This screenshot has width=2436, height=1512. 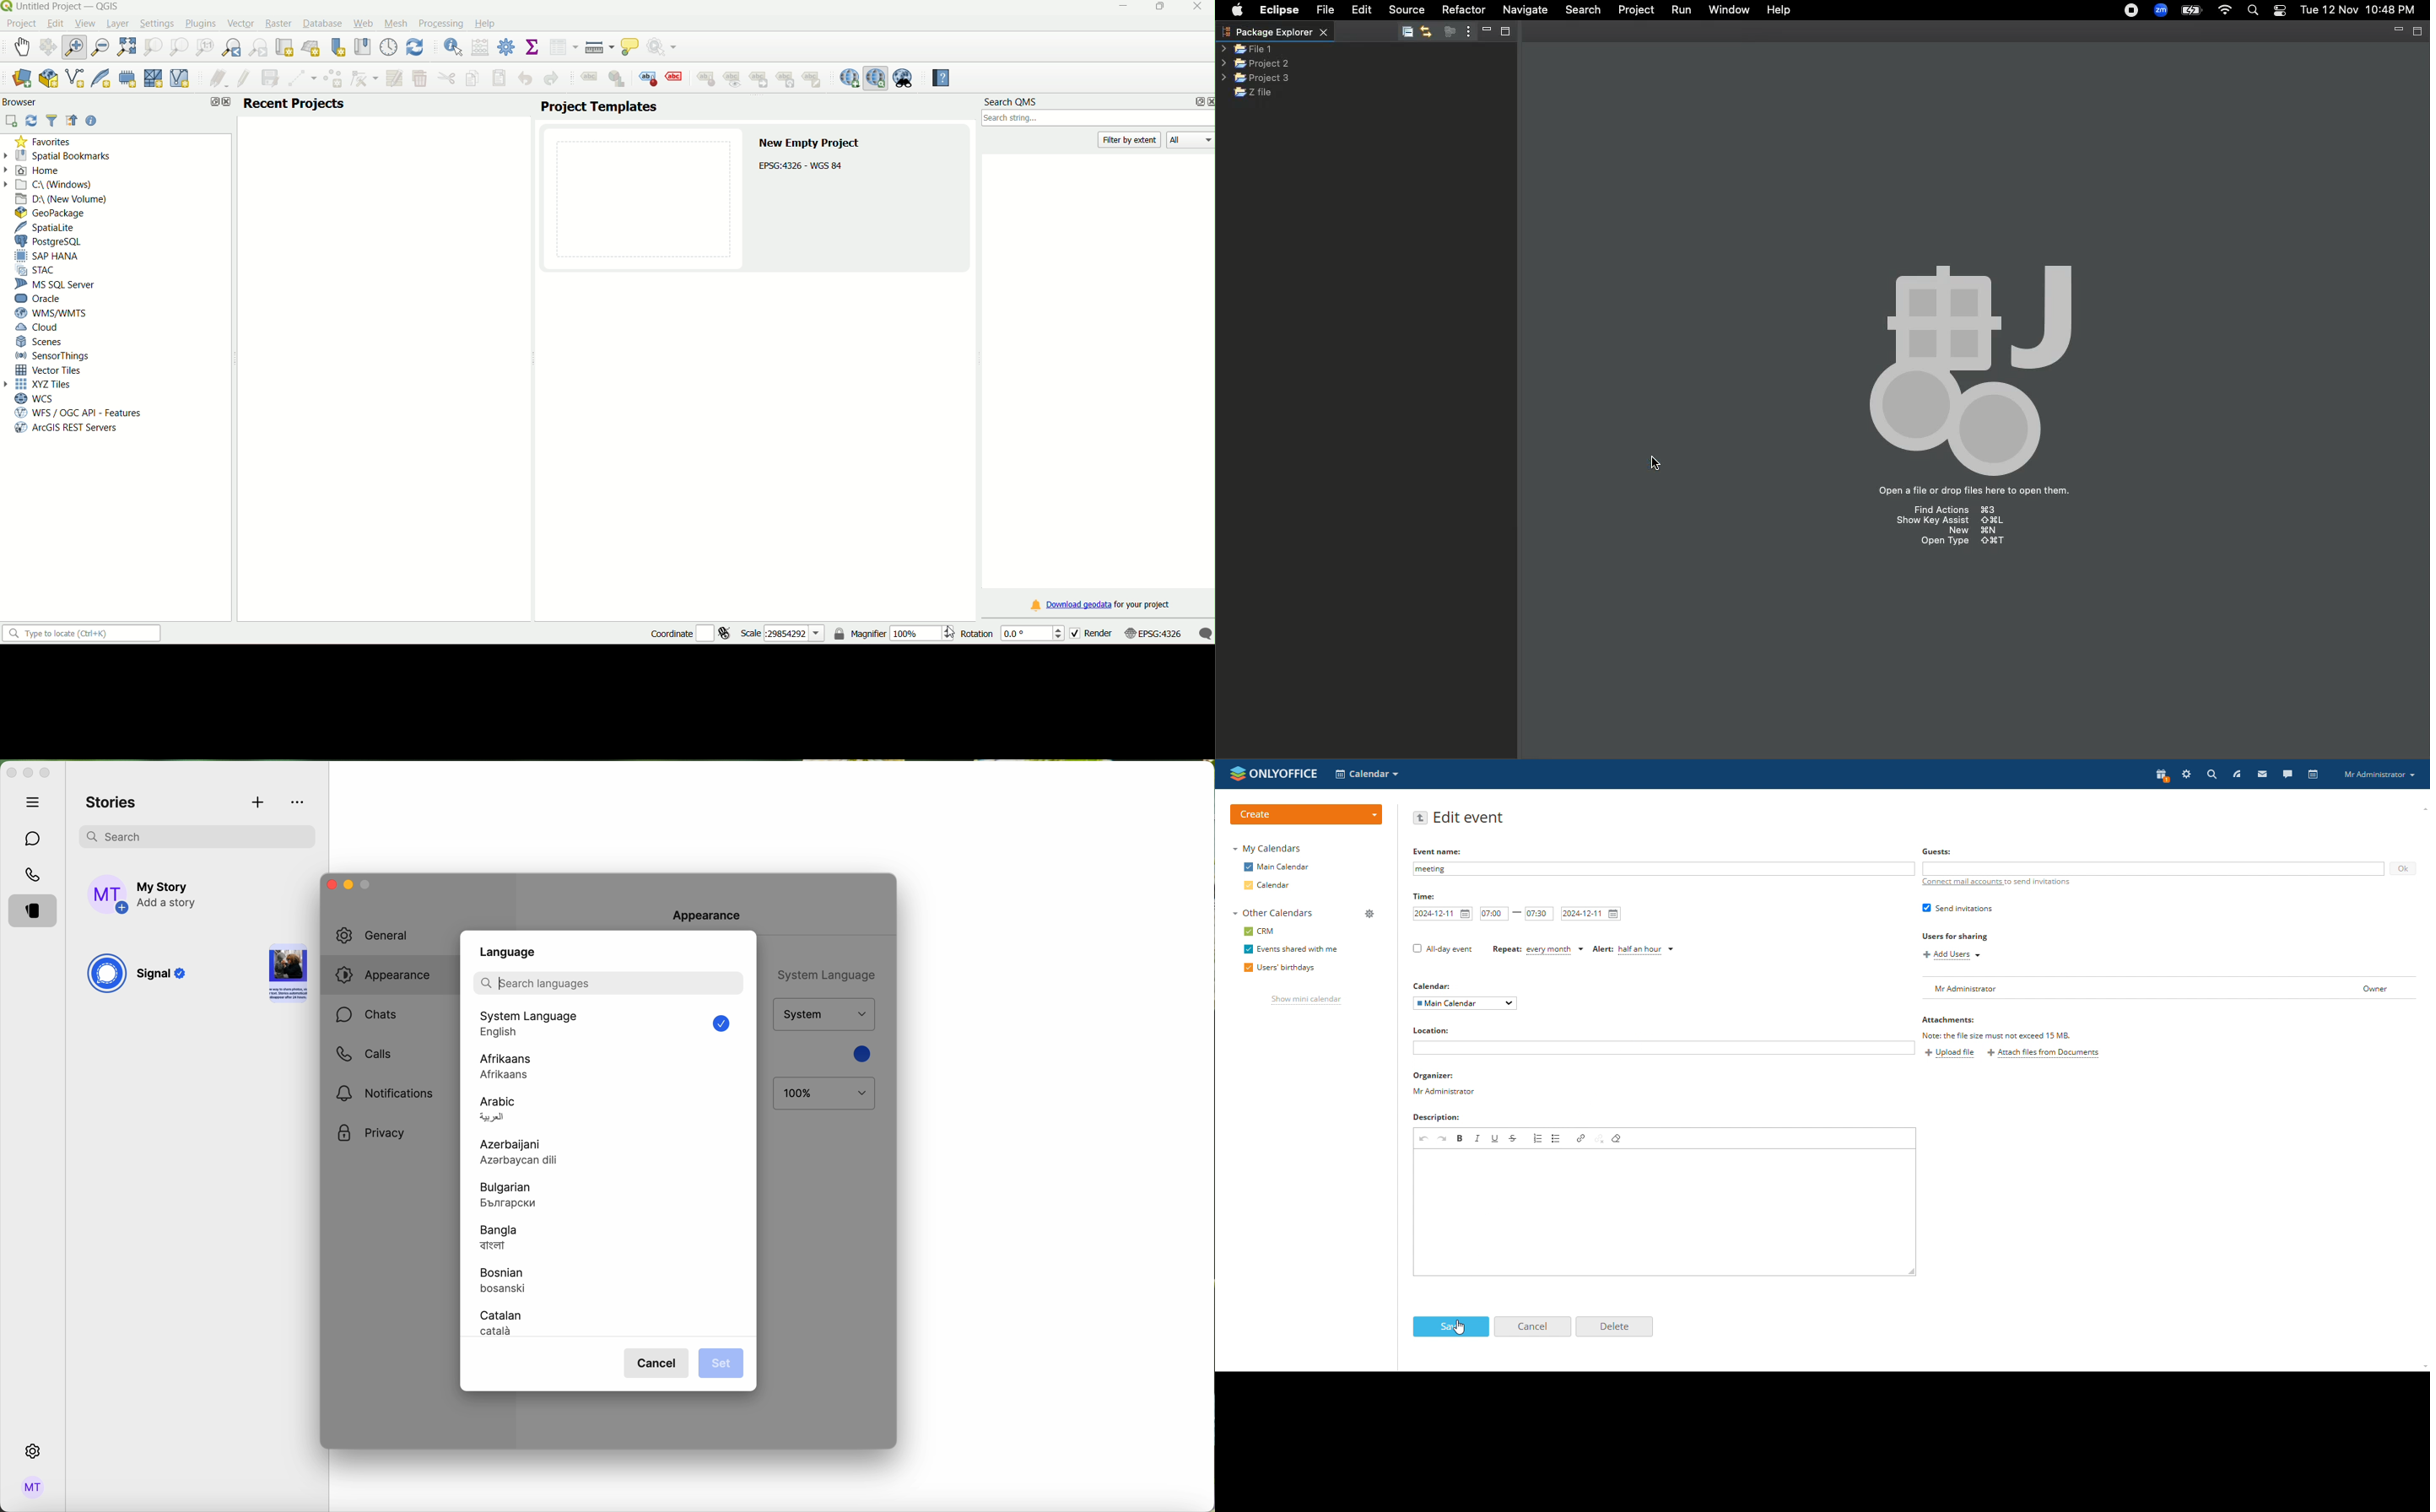 I want to click on story, so click(x=288, y=975).